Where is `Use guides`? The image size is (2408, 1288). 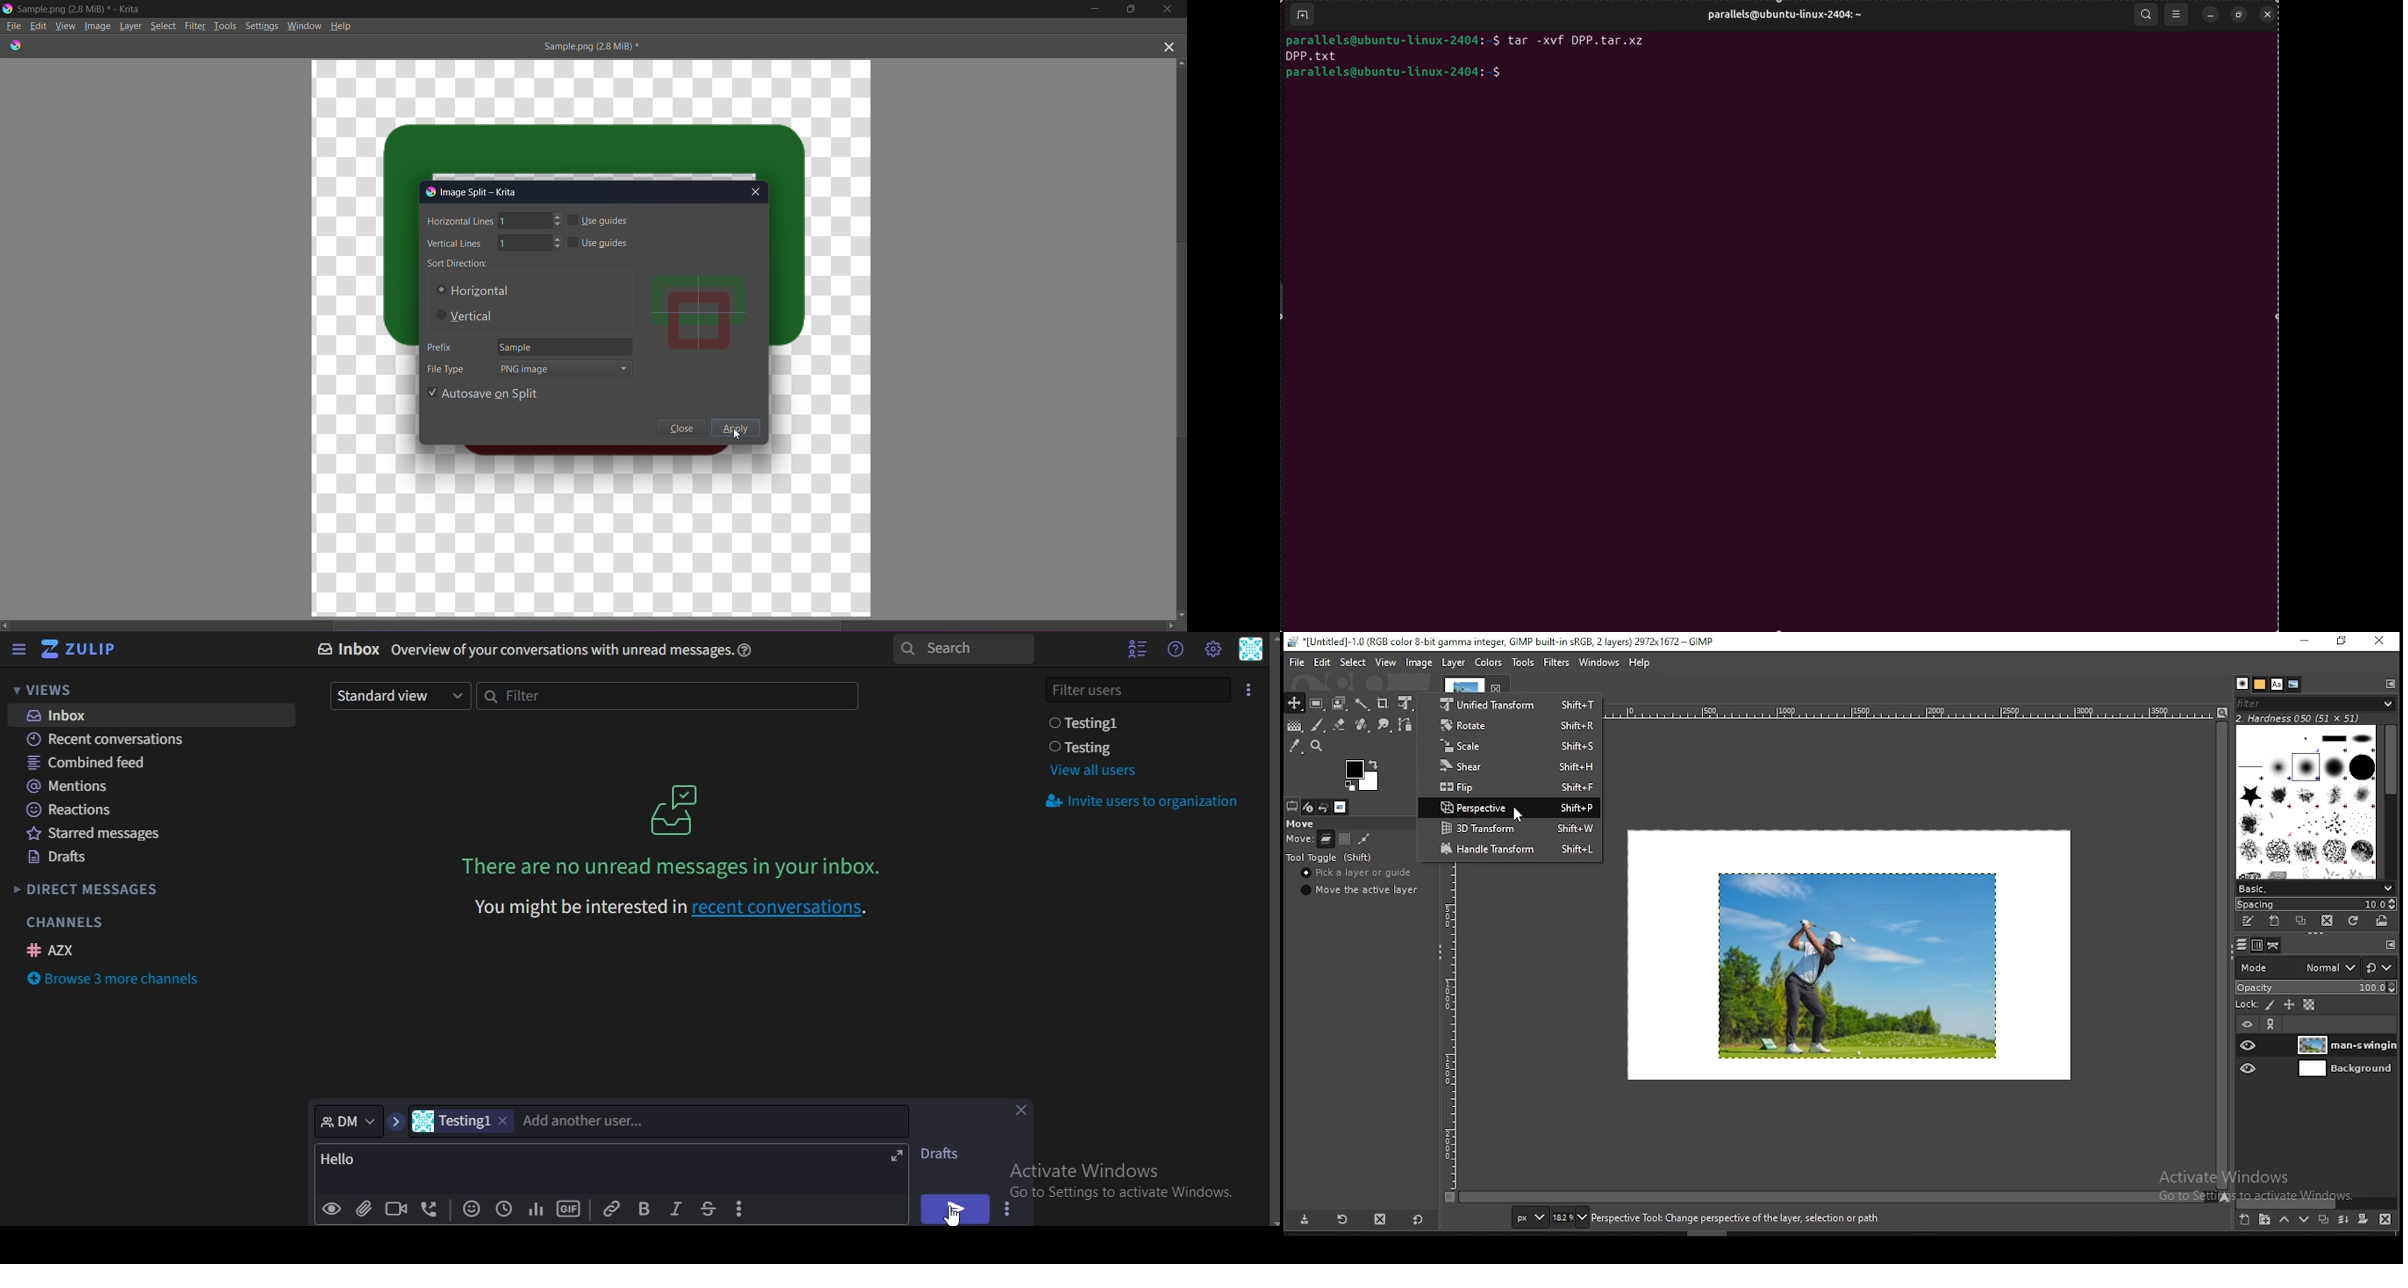 Use guides is located at coordinates (599, 220).